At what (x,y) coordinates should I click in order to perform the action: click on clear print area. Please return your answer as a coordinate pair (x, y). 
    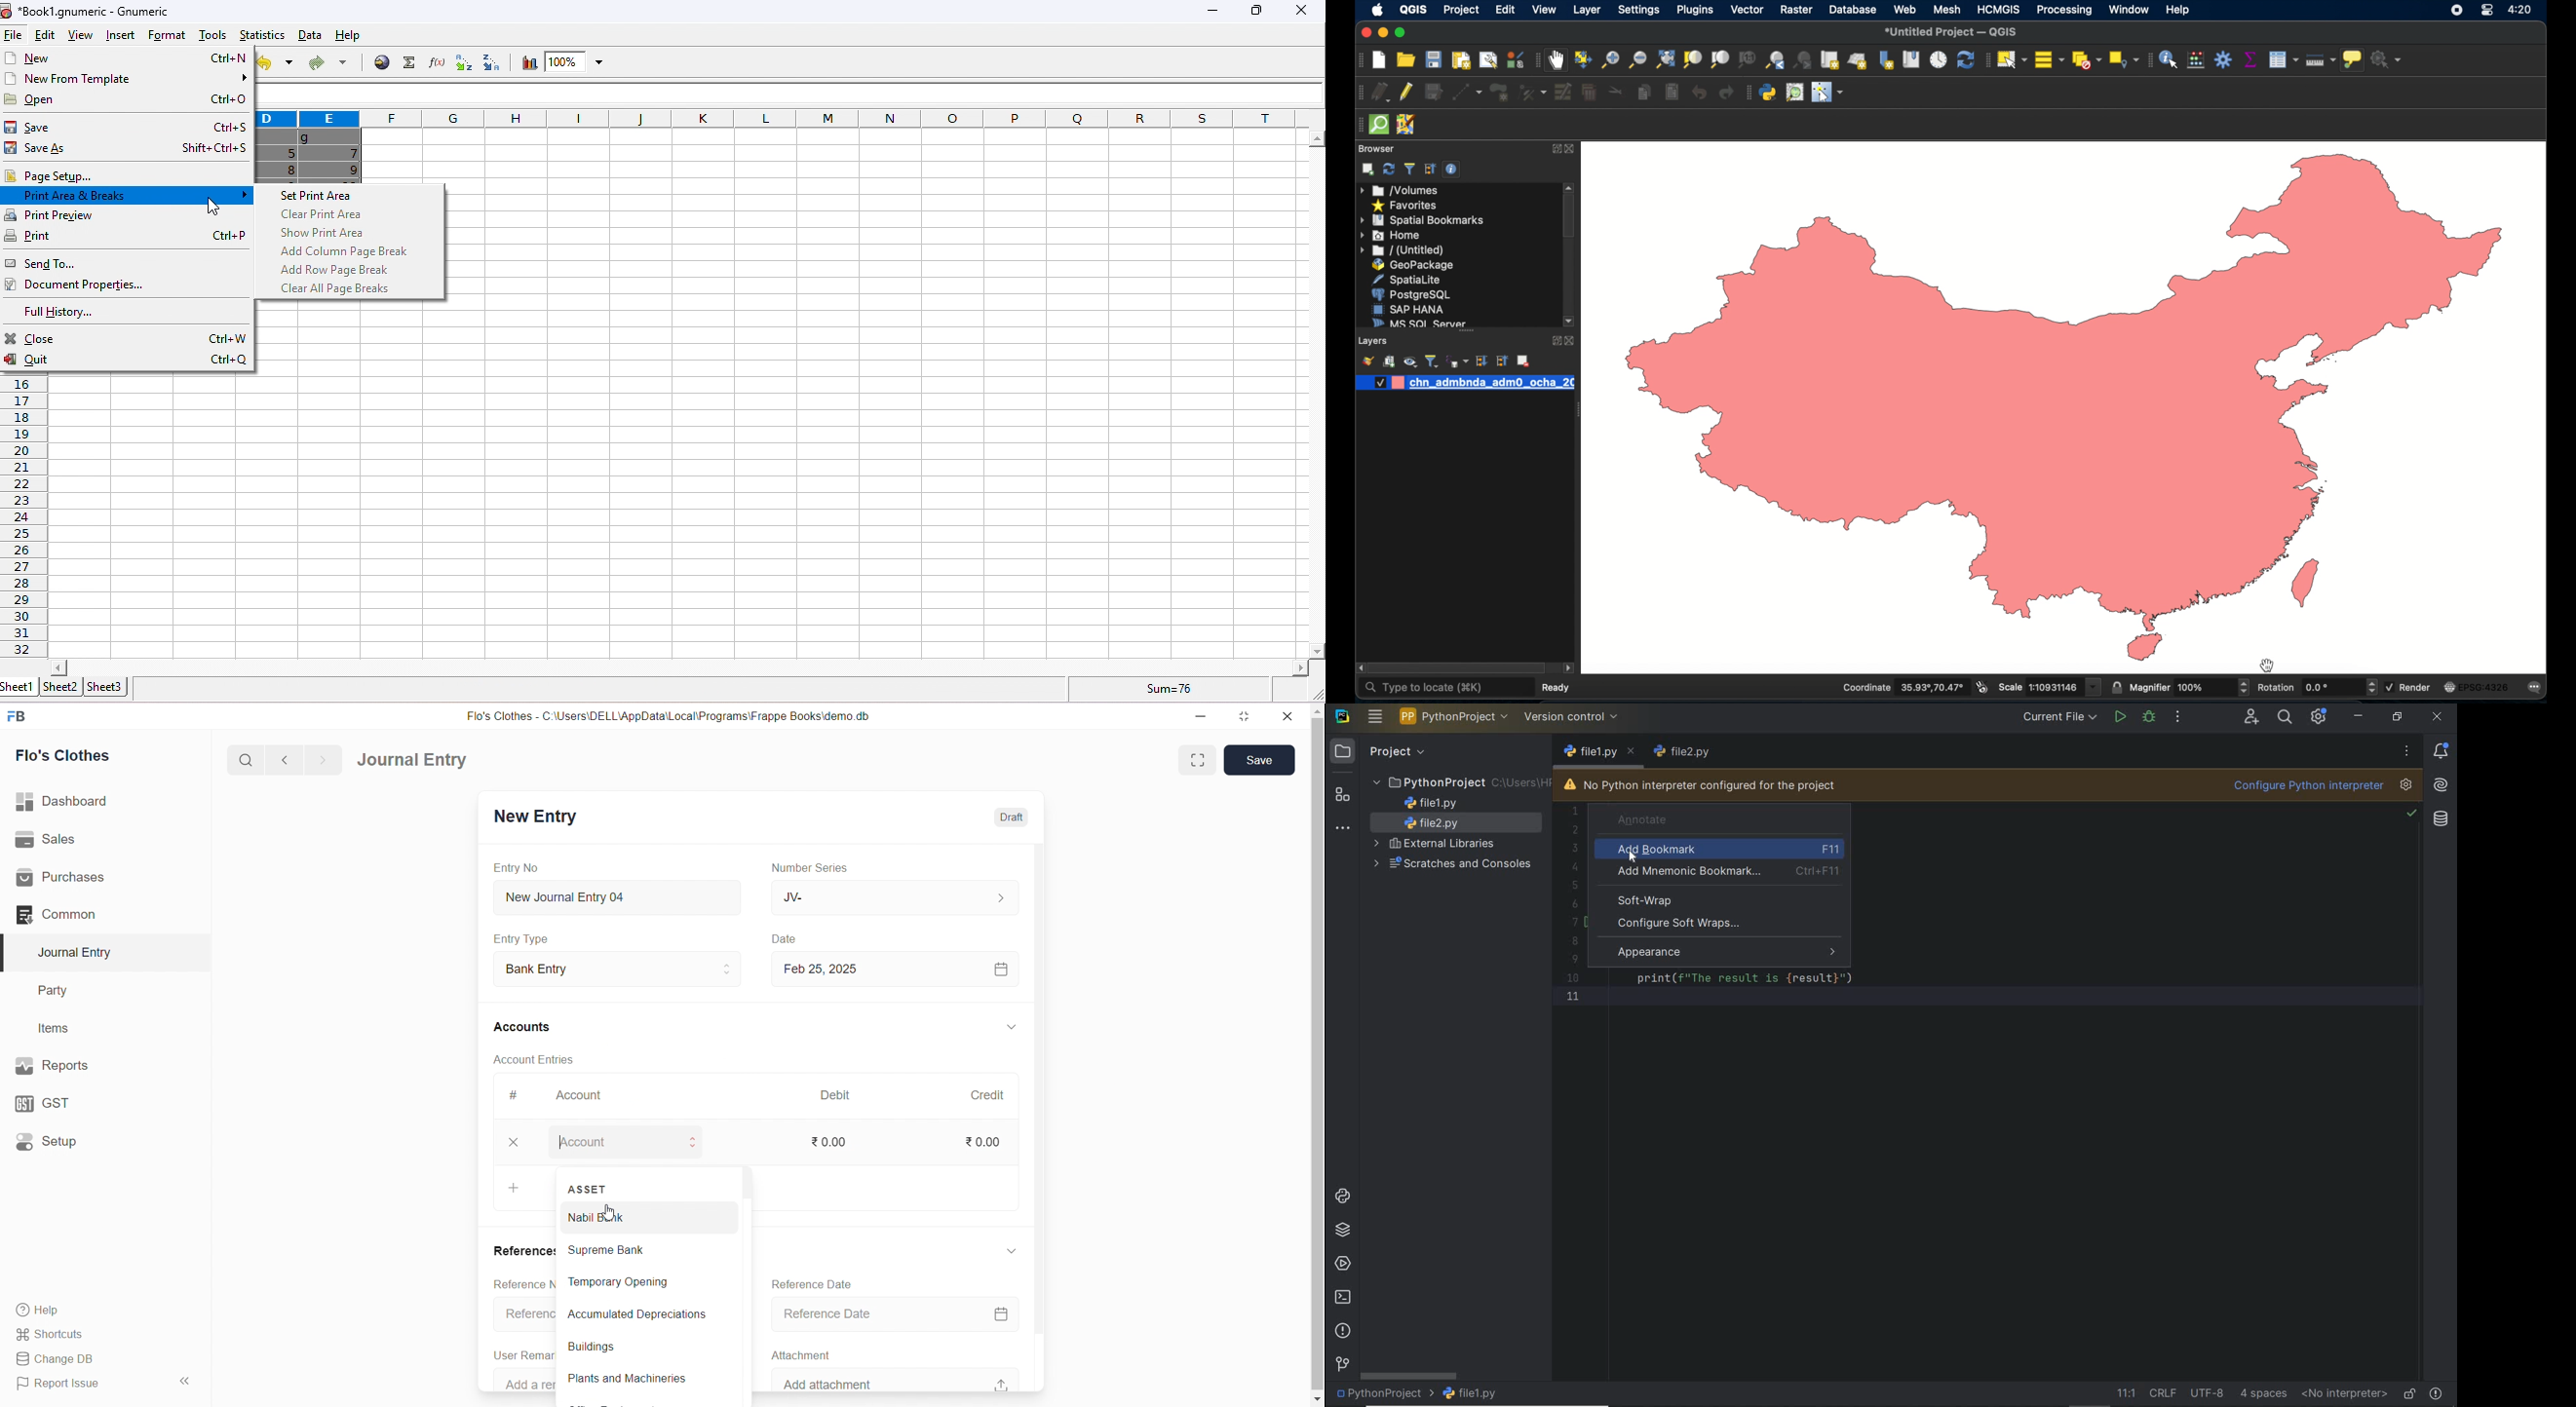
    Looking at the image, I should click on (323, 214).